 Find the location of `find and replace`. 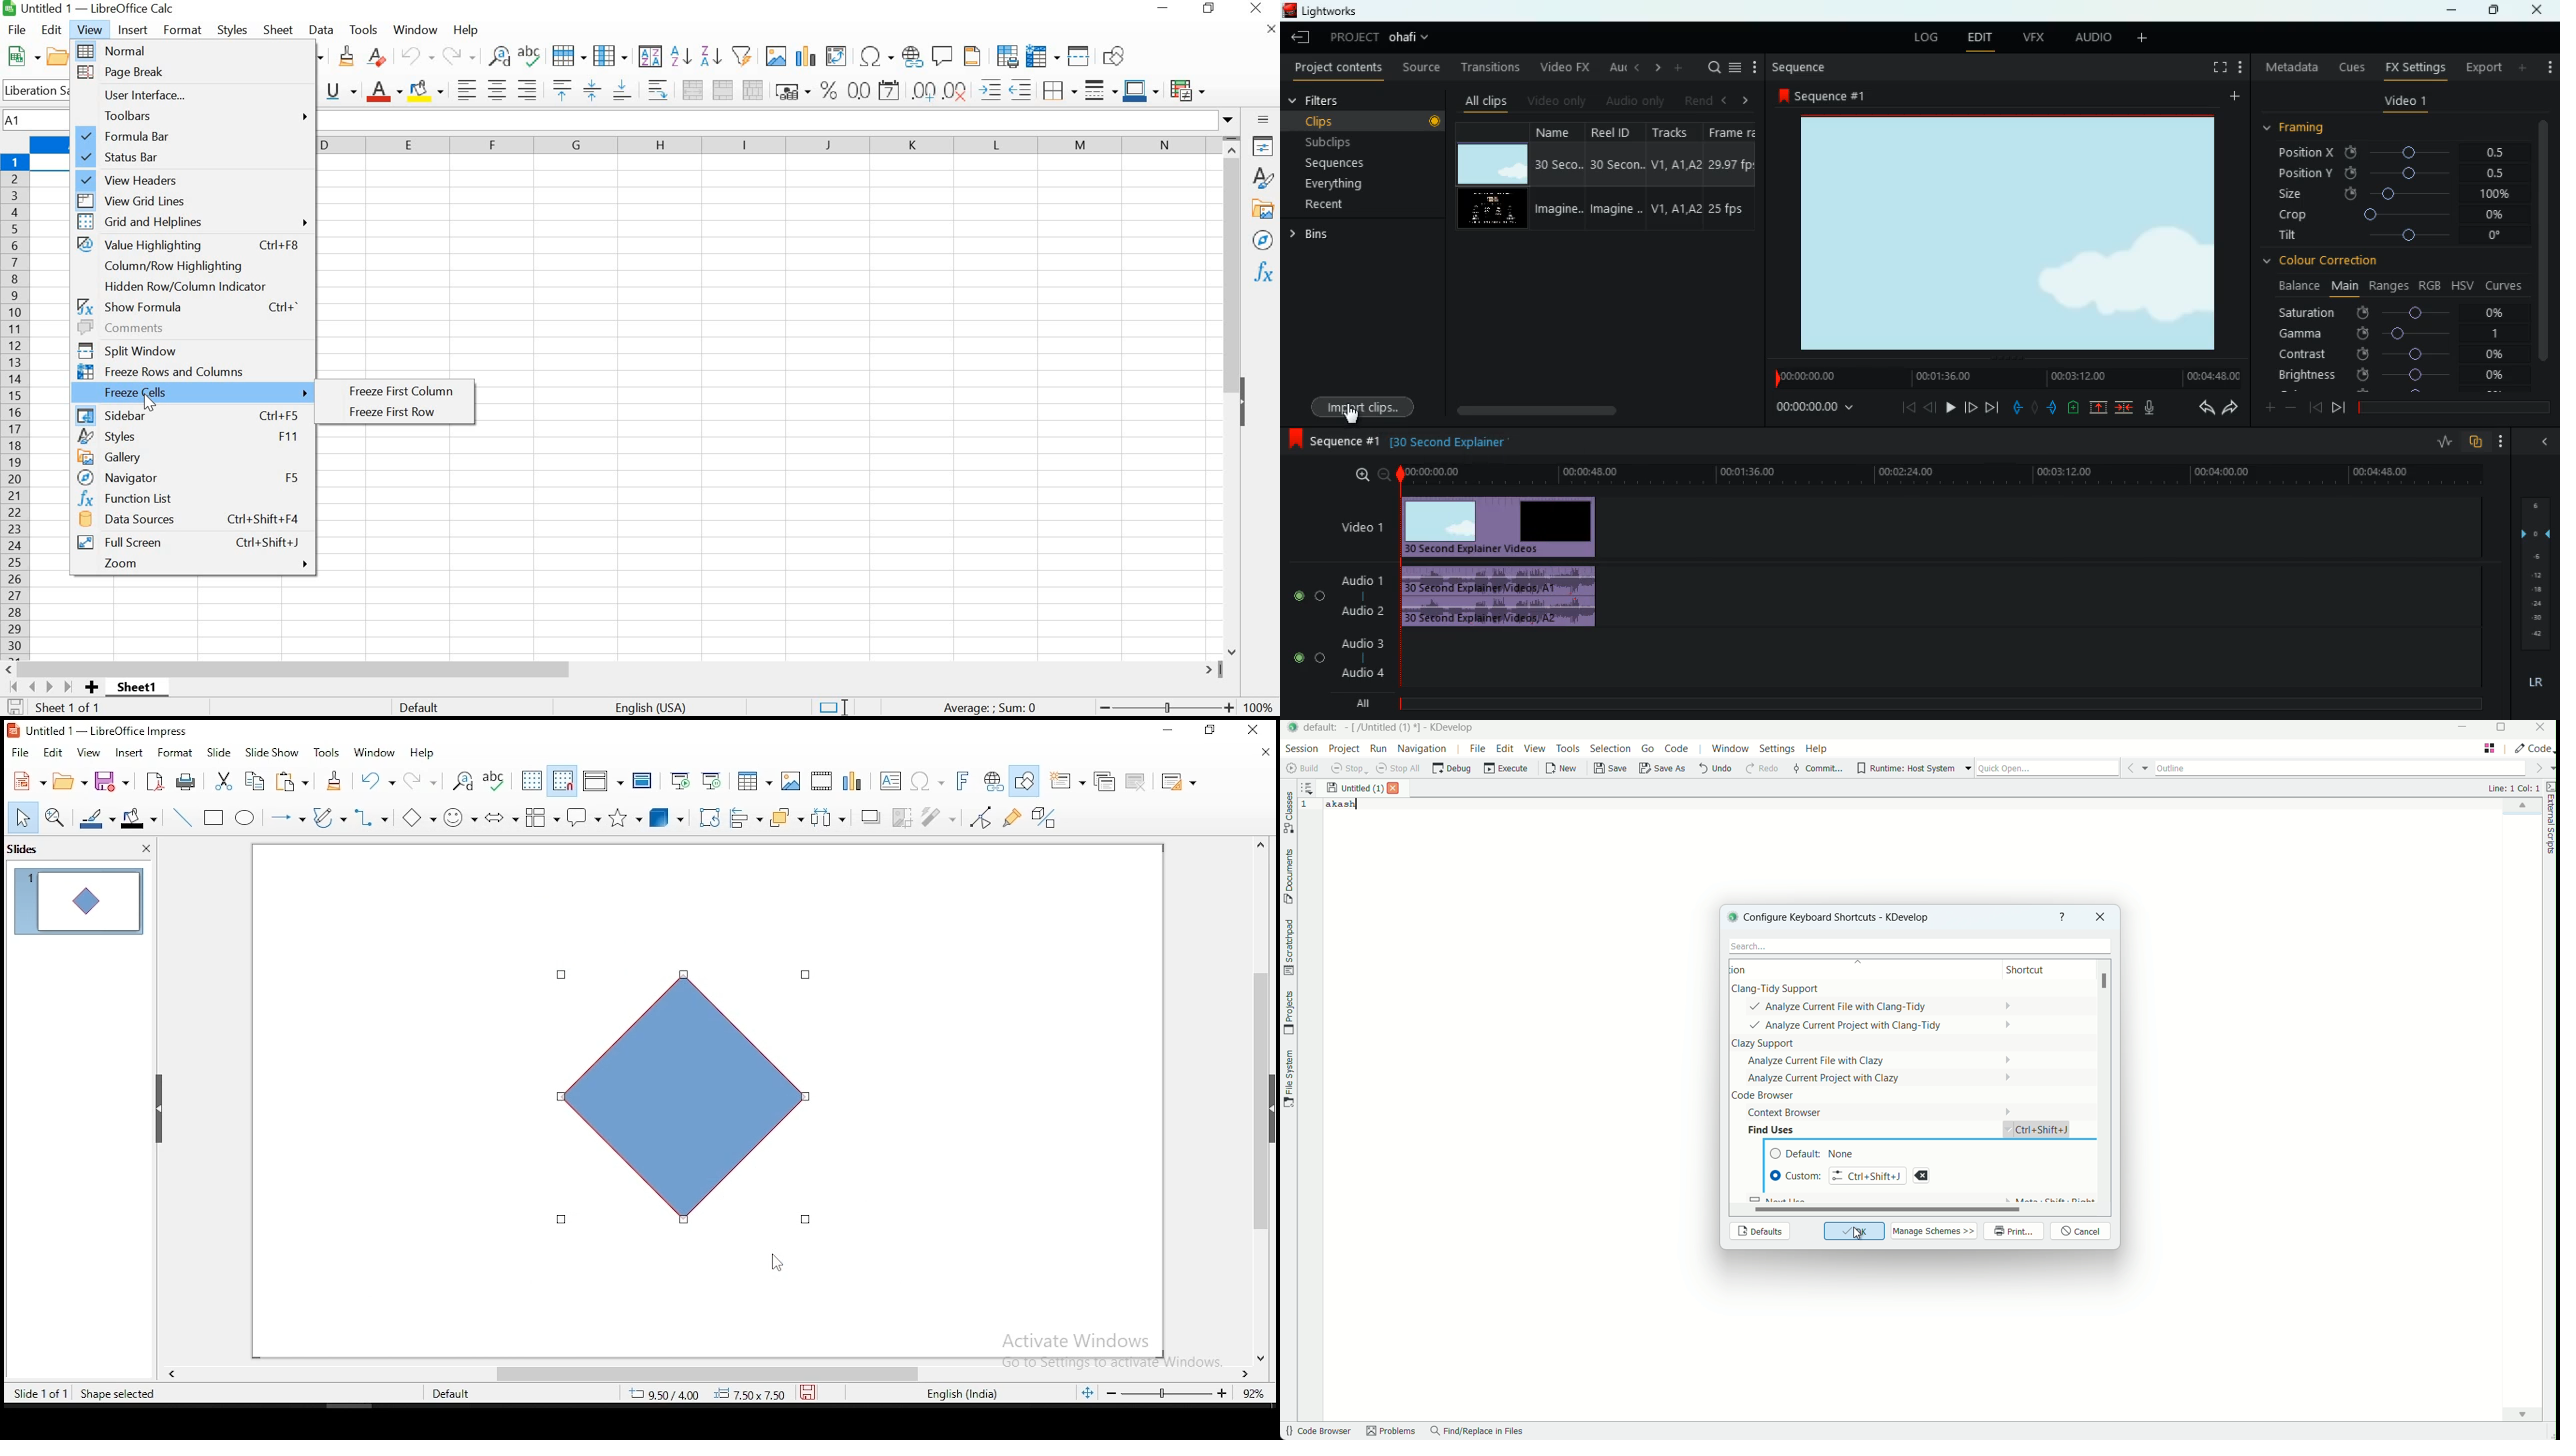

find and replace is located at coordinates (463, 779).